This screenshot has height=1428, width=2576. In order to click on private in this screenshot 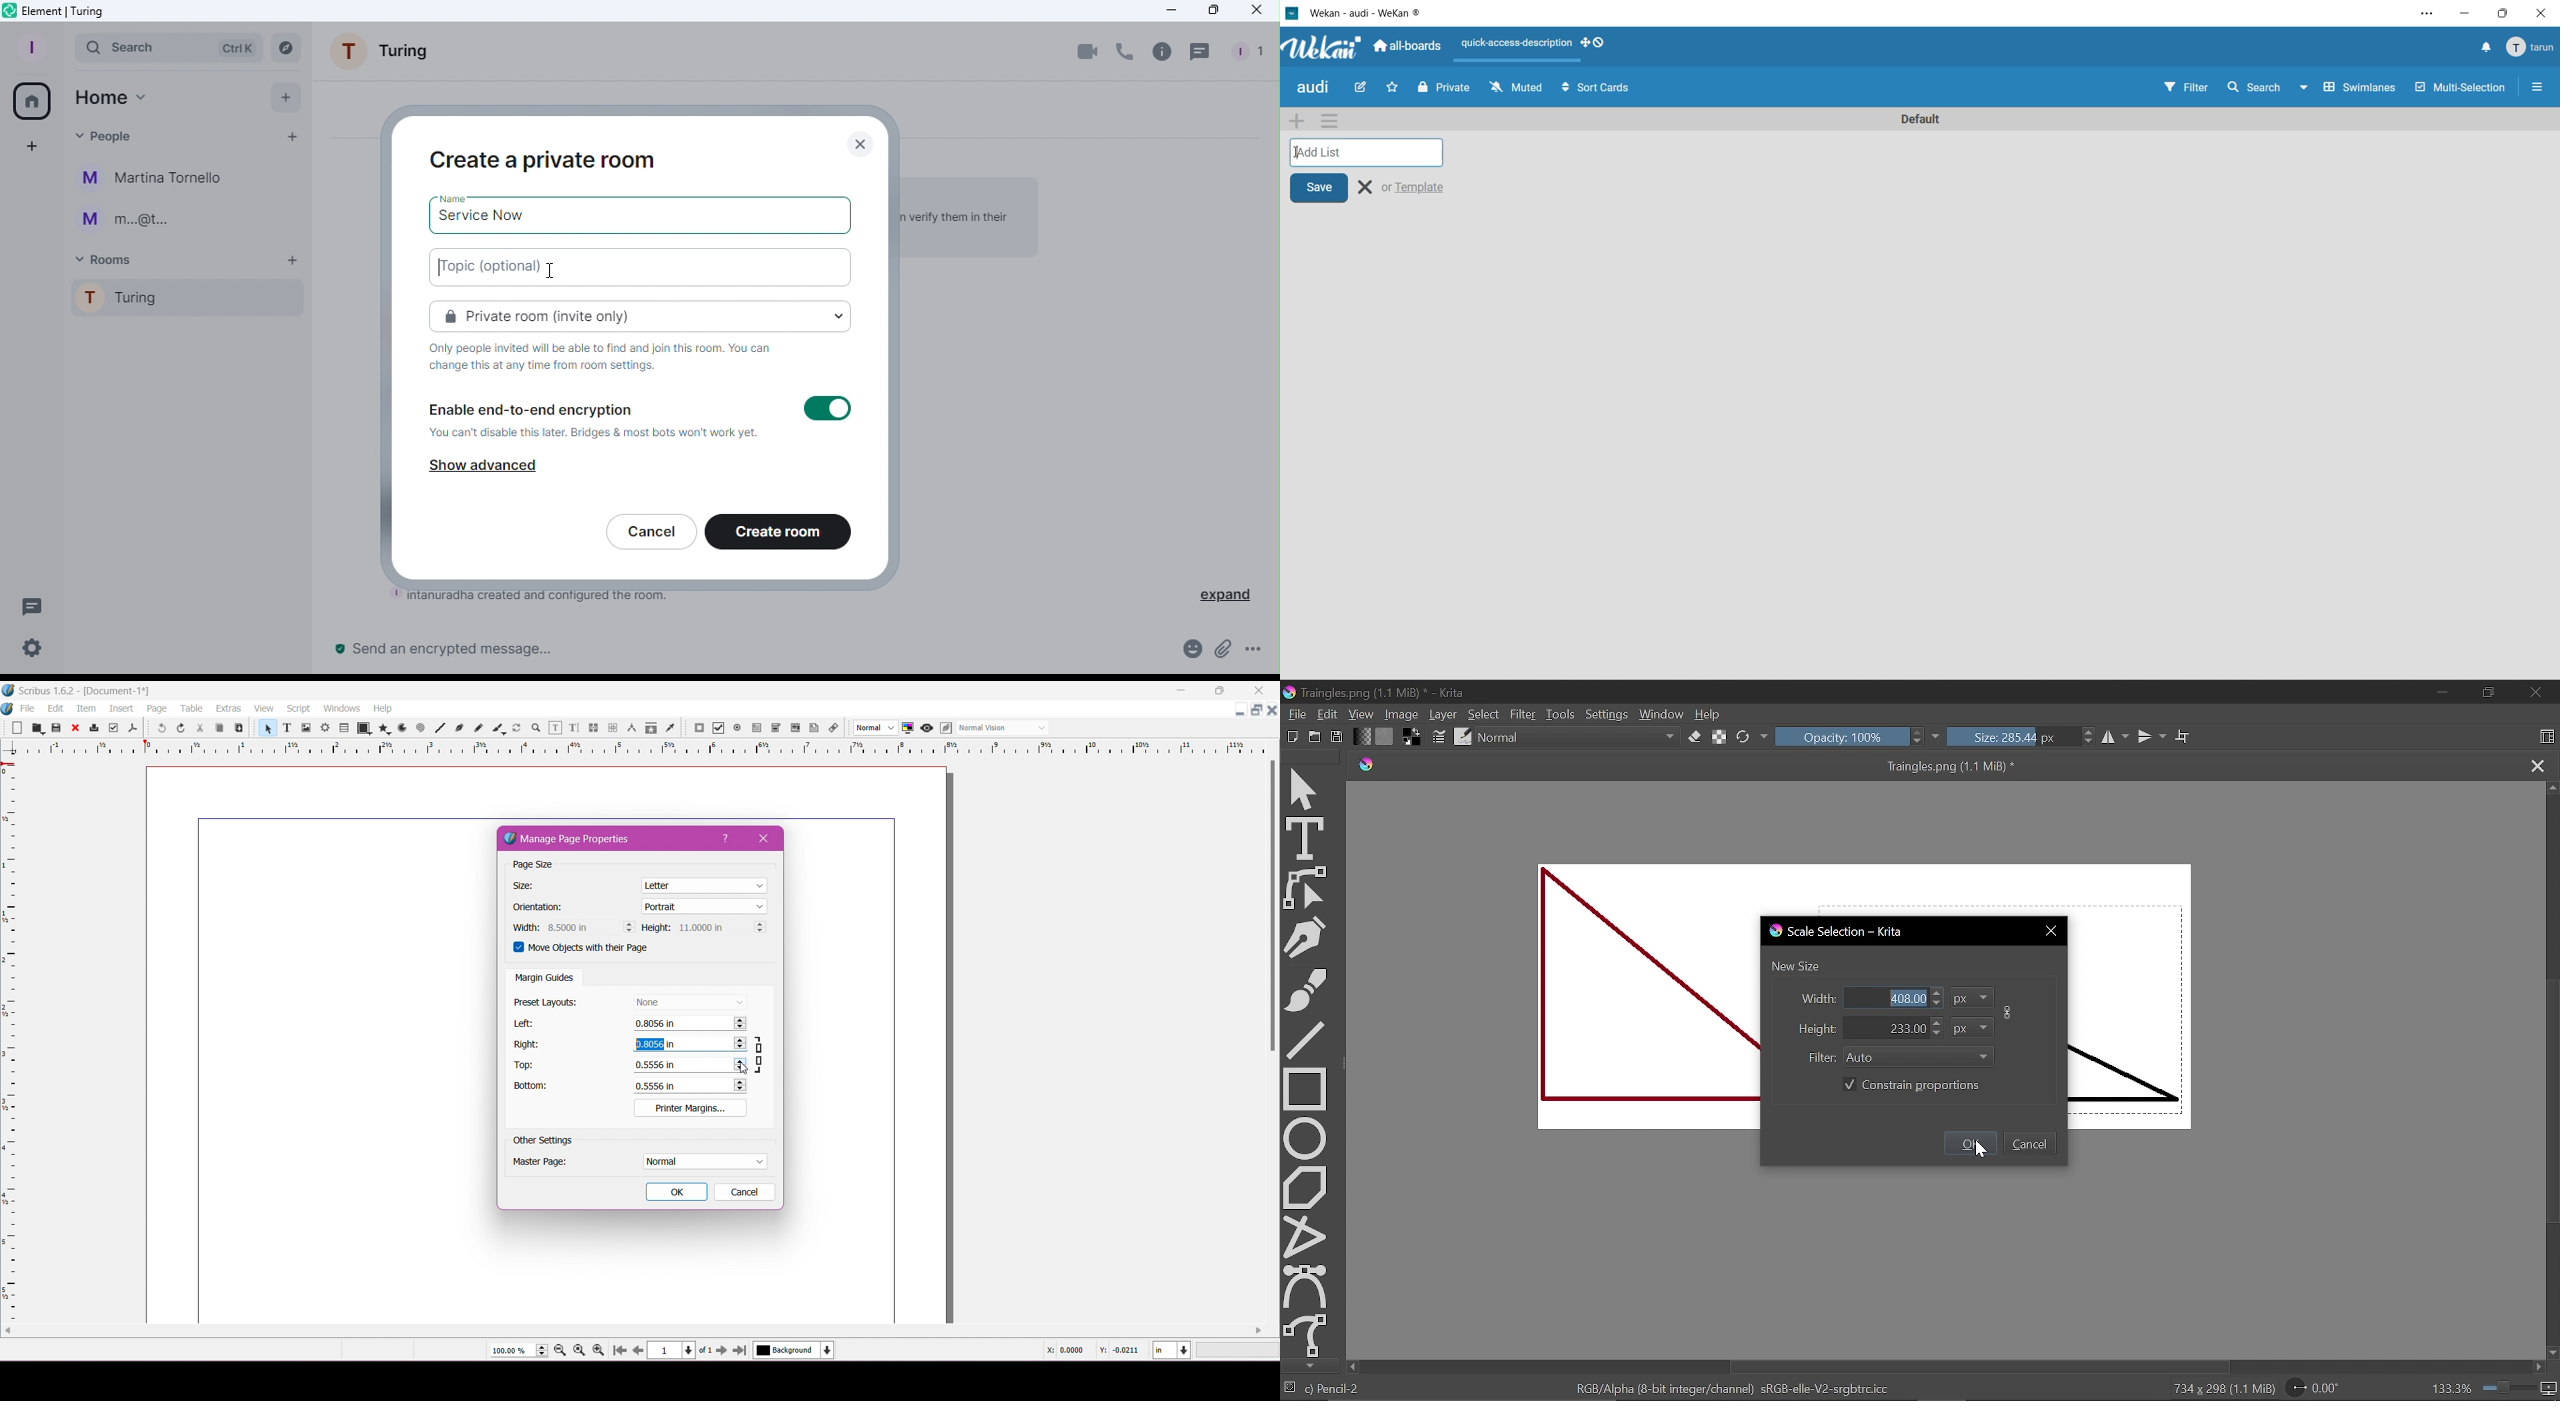, I will do `click(1443, 89)`.